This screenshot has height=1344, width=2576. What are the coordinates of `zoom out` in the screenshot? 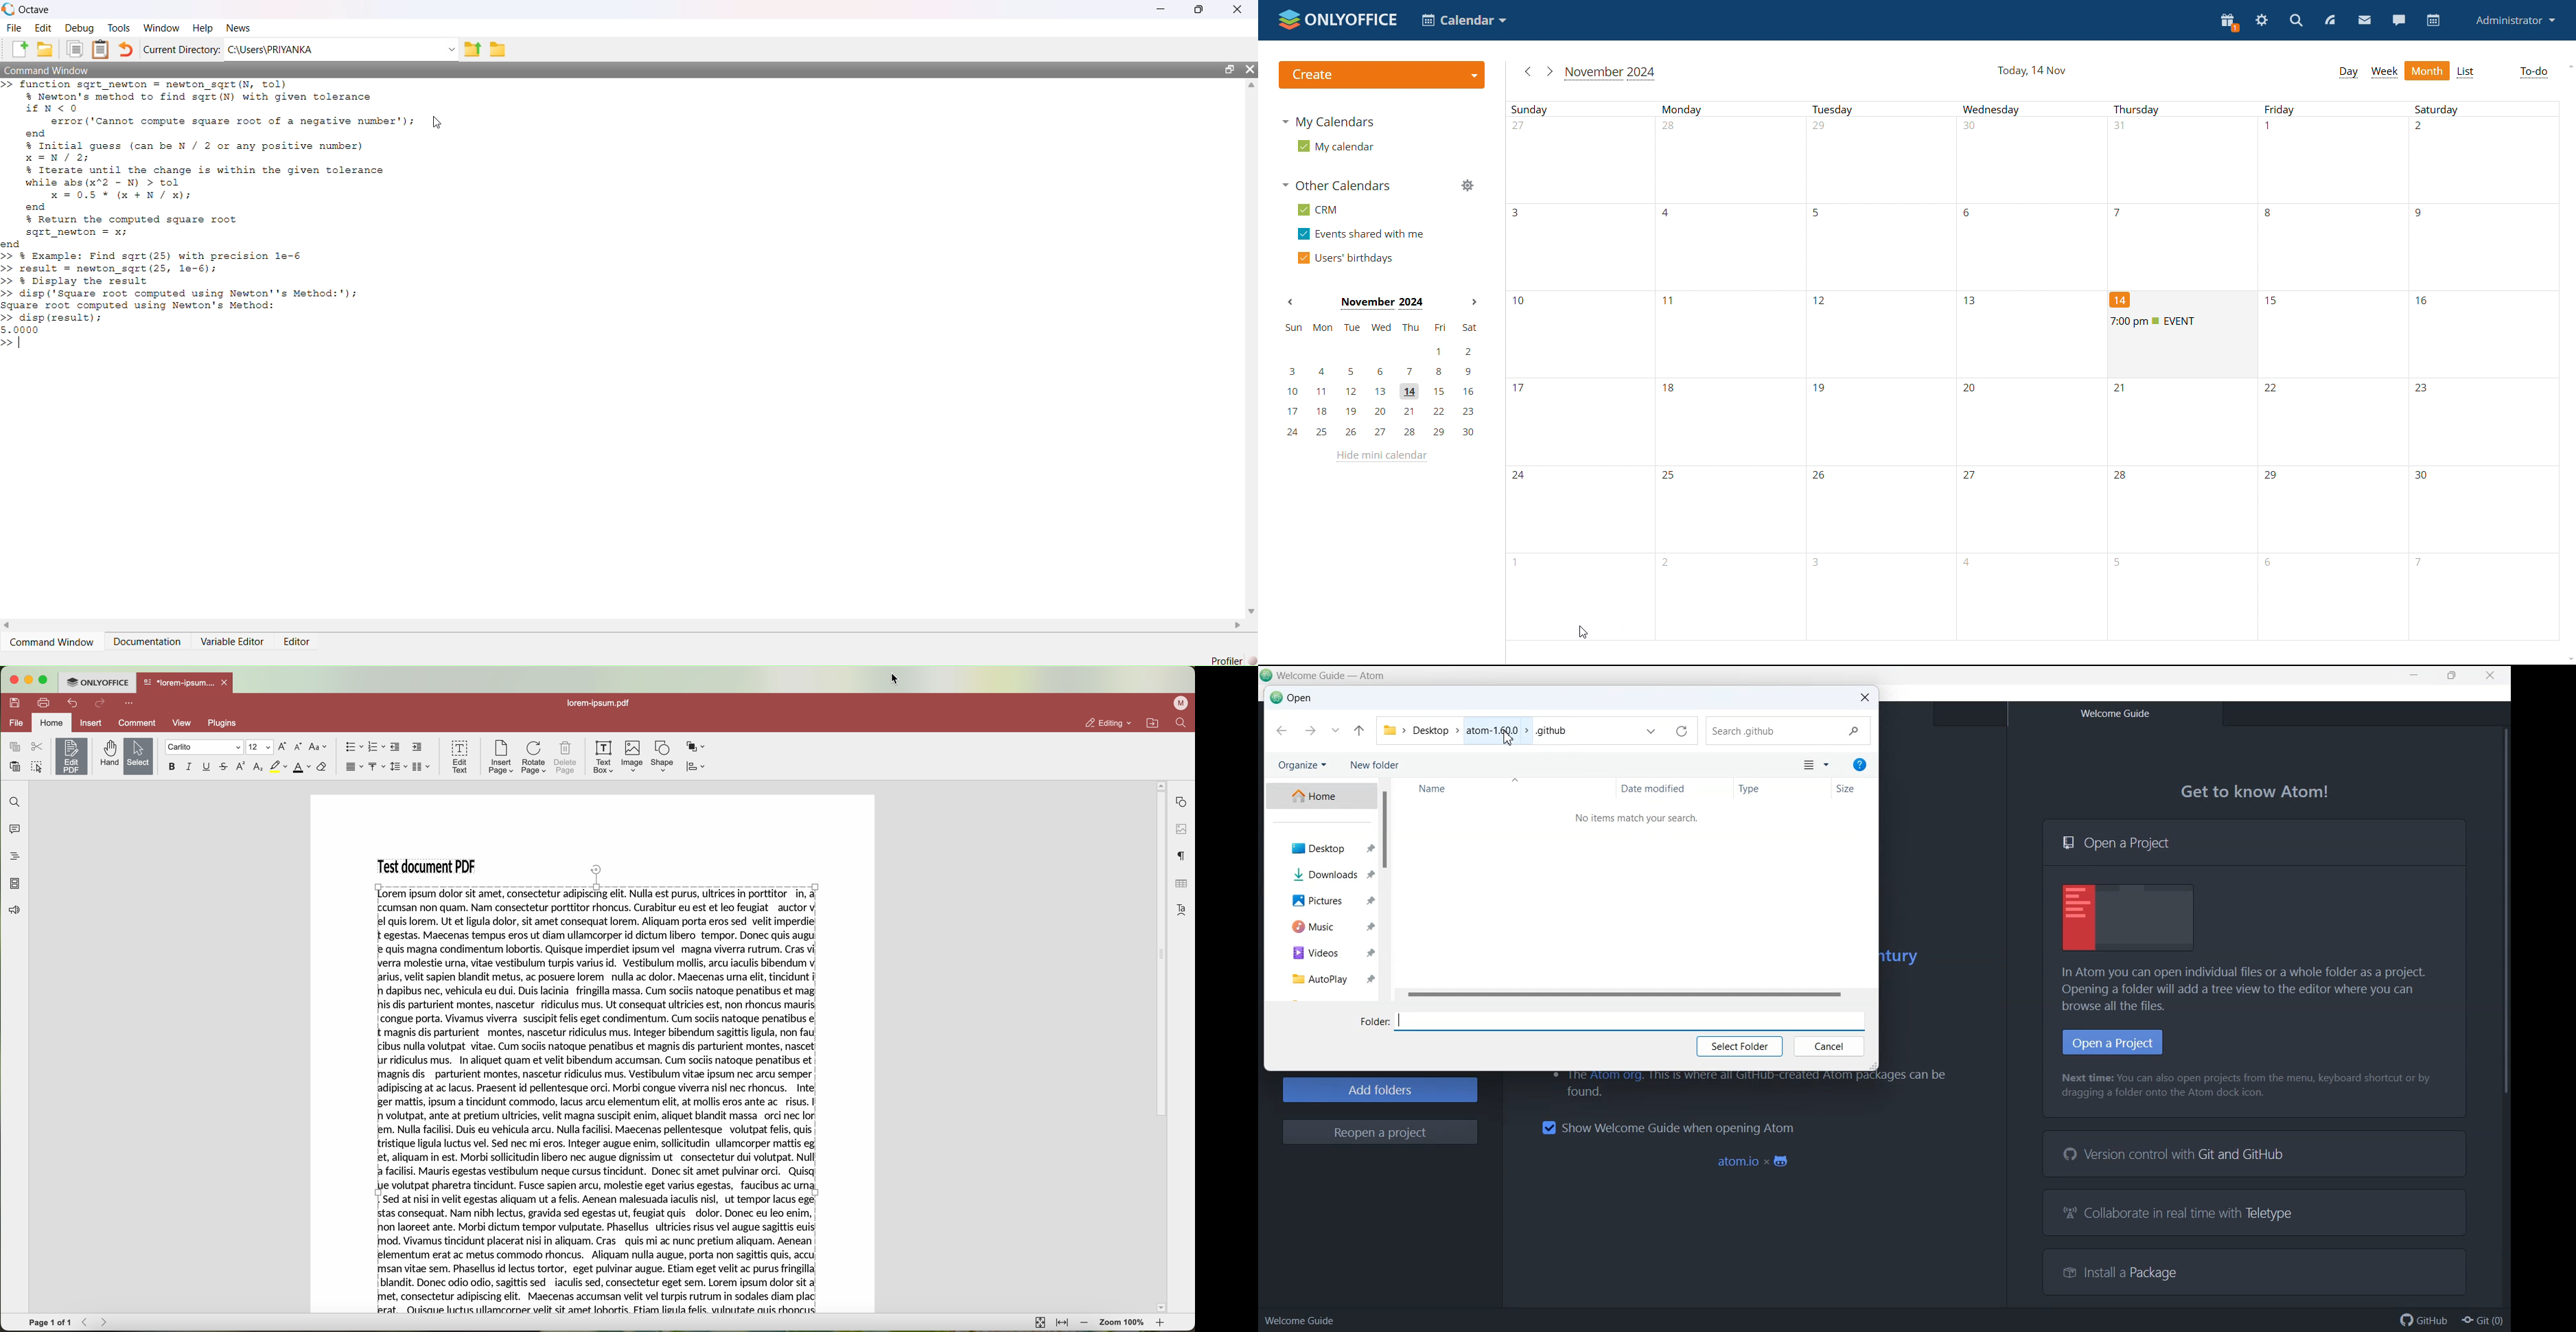 It's located at (1083, 1322).